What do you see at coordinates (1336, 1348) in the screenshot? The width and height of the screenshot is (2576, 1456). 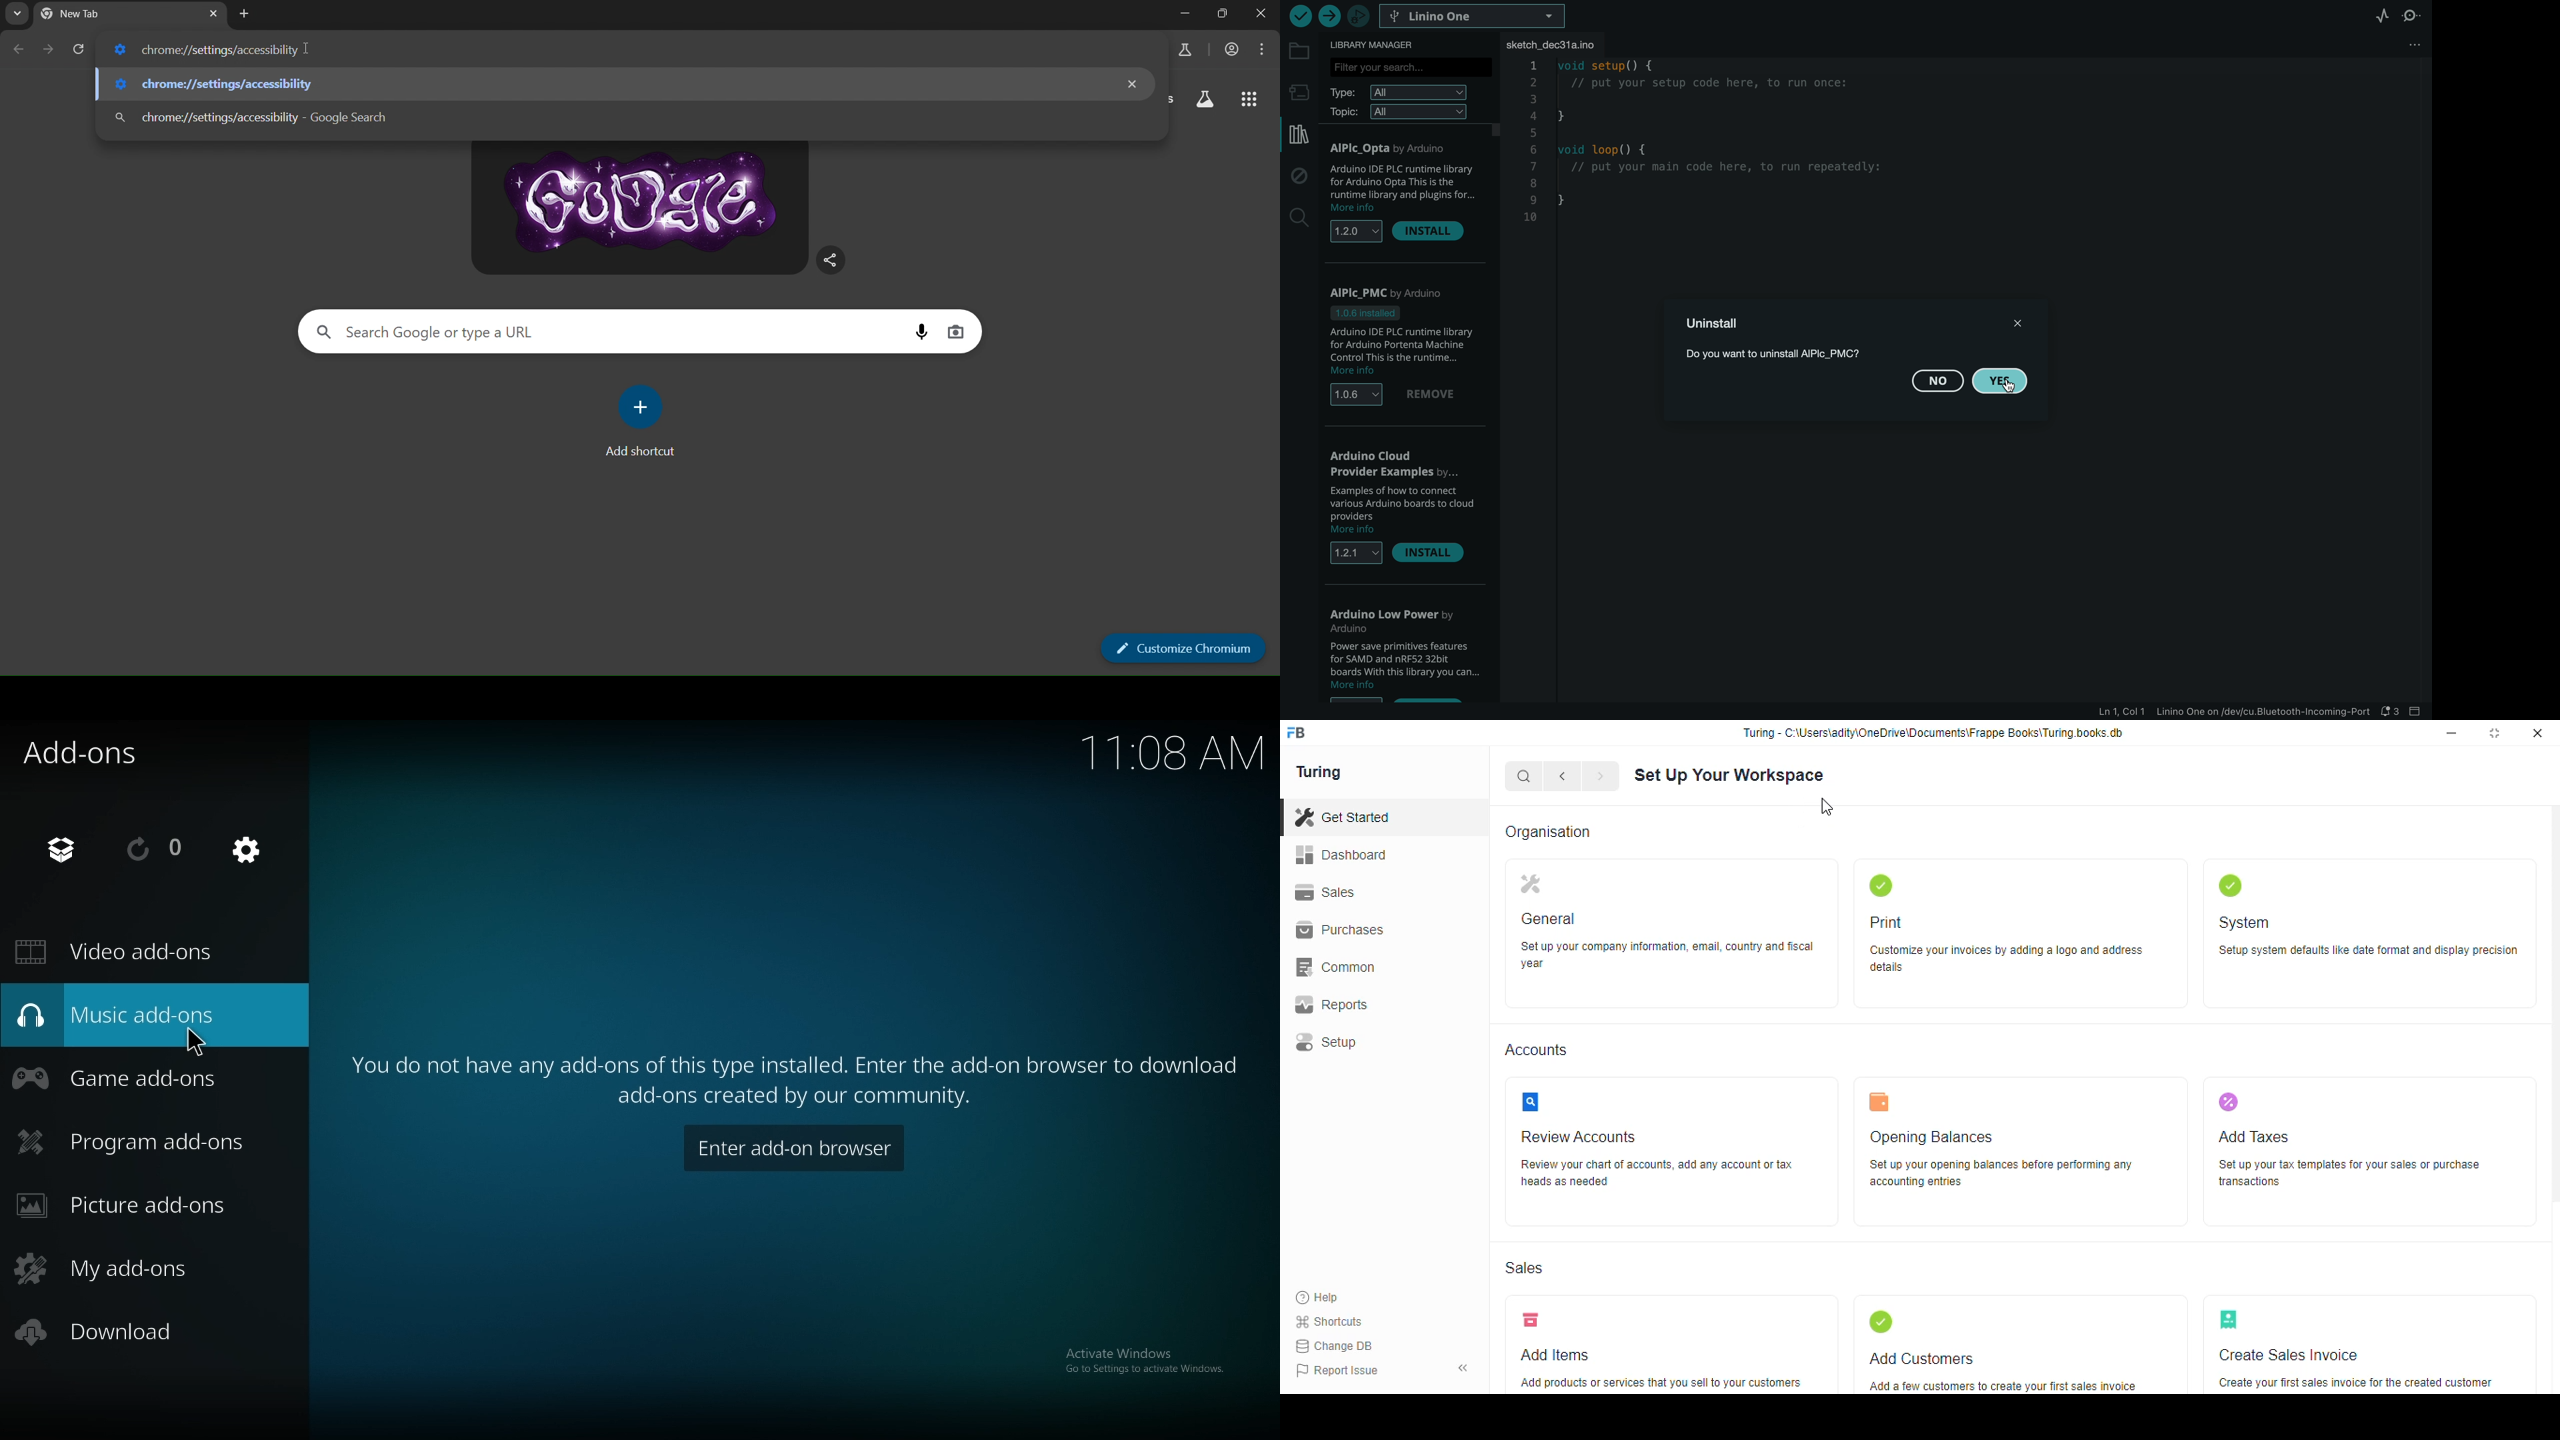 I see `Change DB` at bounding box center [1336, 1348].